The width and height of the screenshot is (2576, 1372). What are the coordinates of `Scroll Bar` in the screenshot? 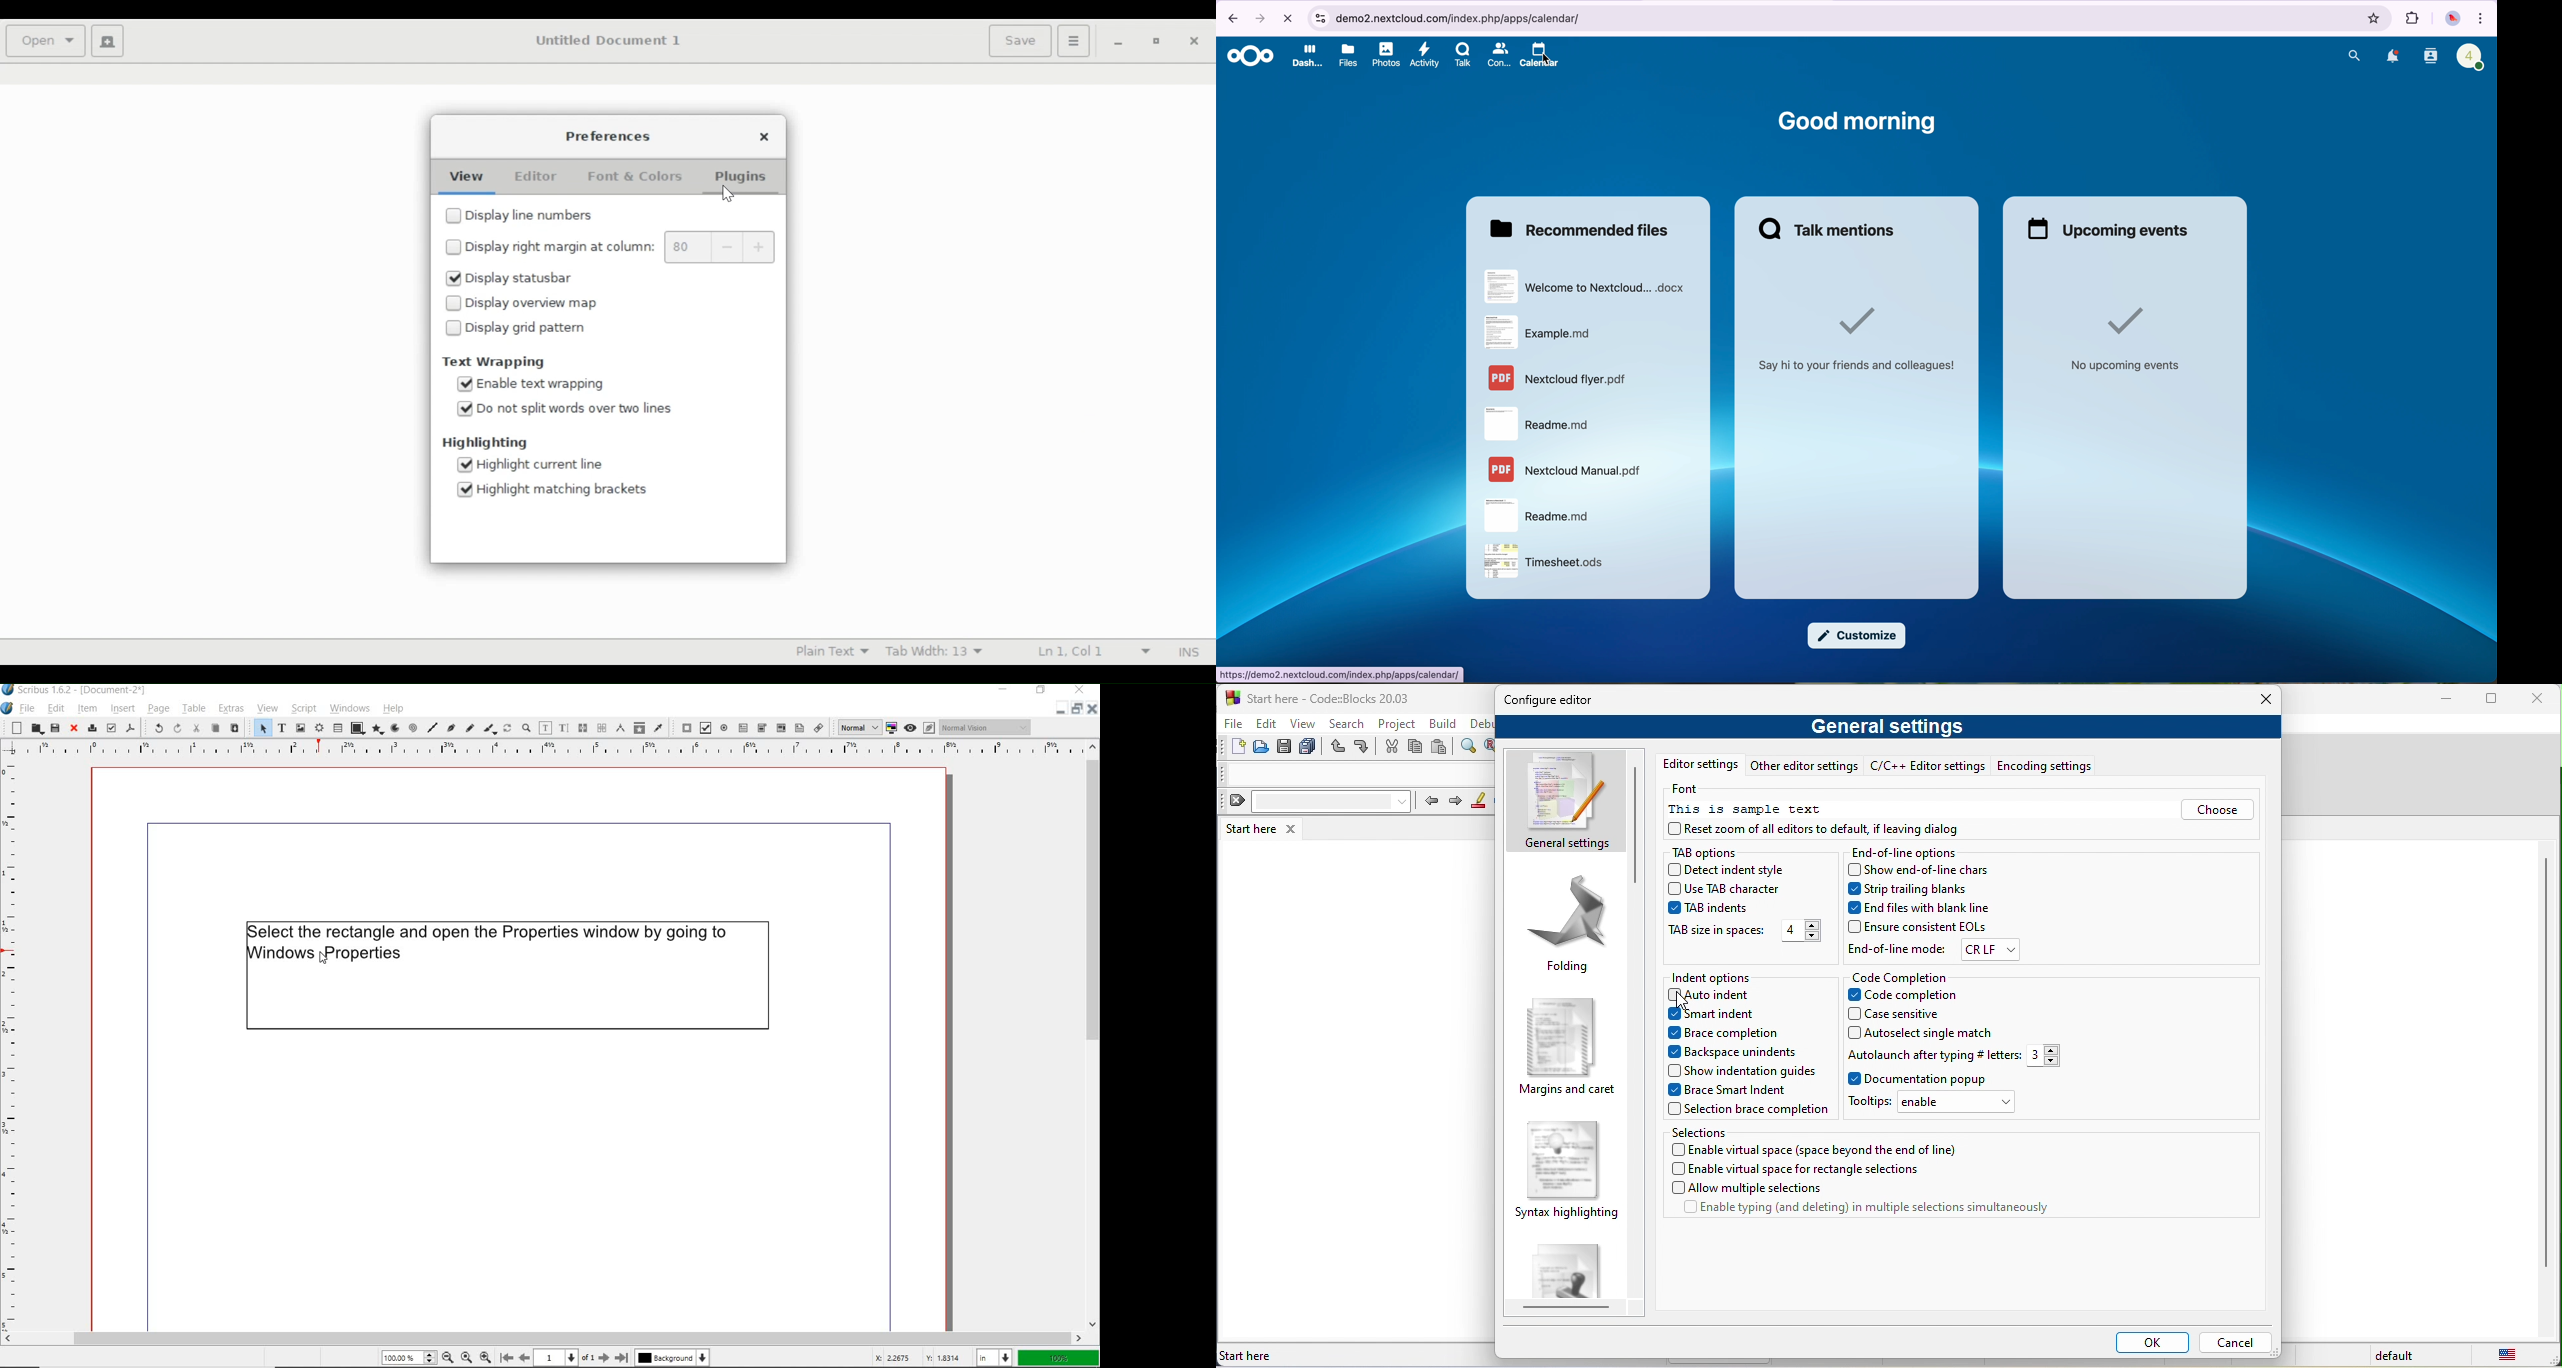 It's located at (551, 1336).